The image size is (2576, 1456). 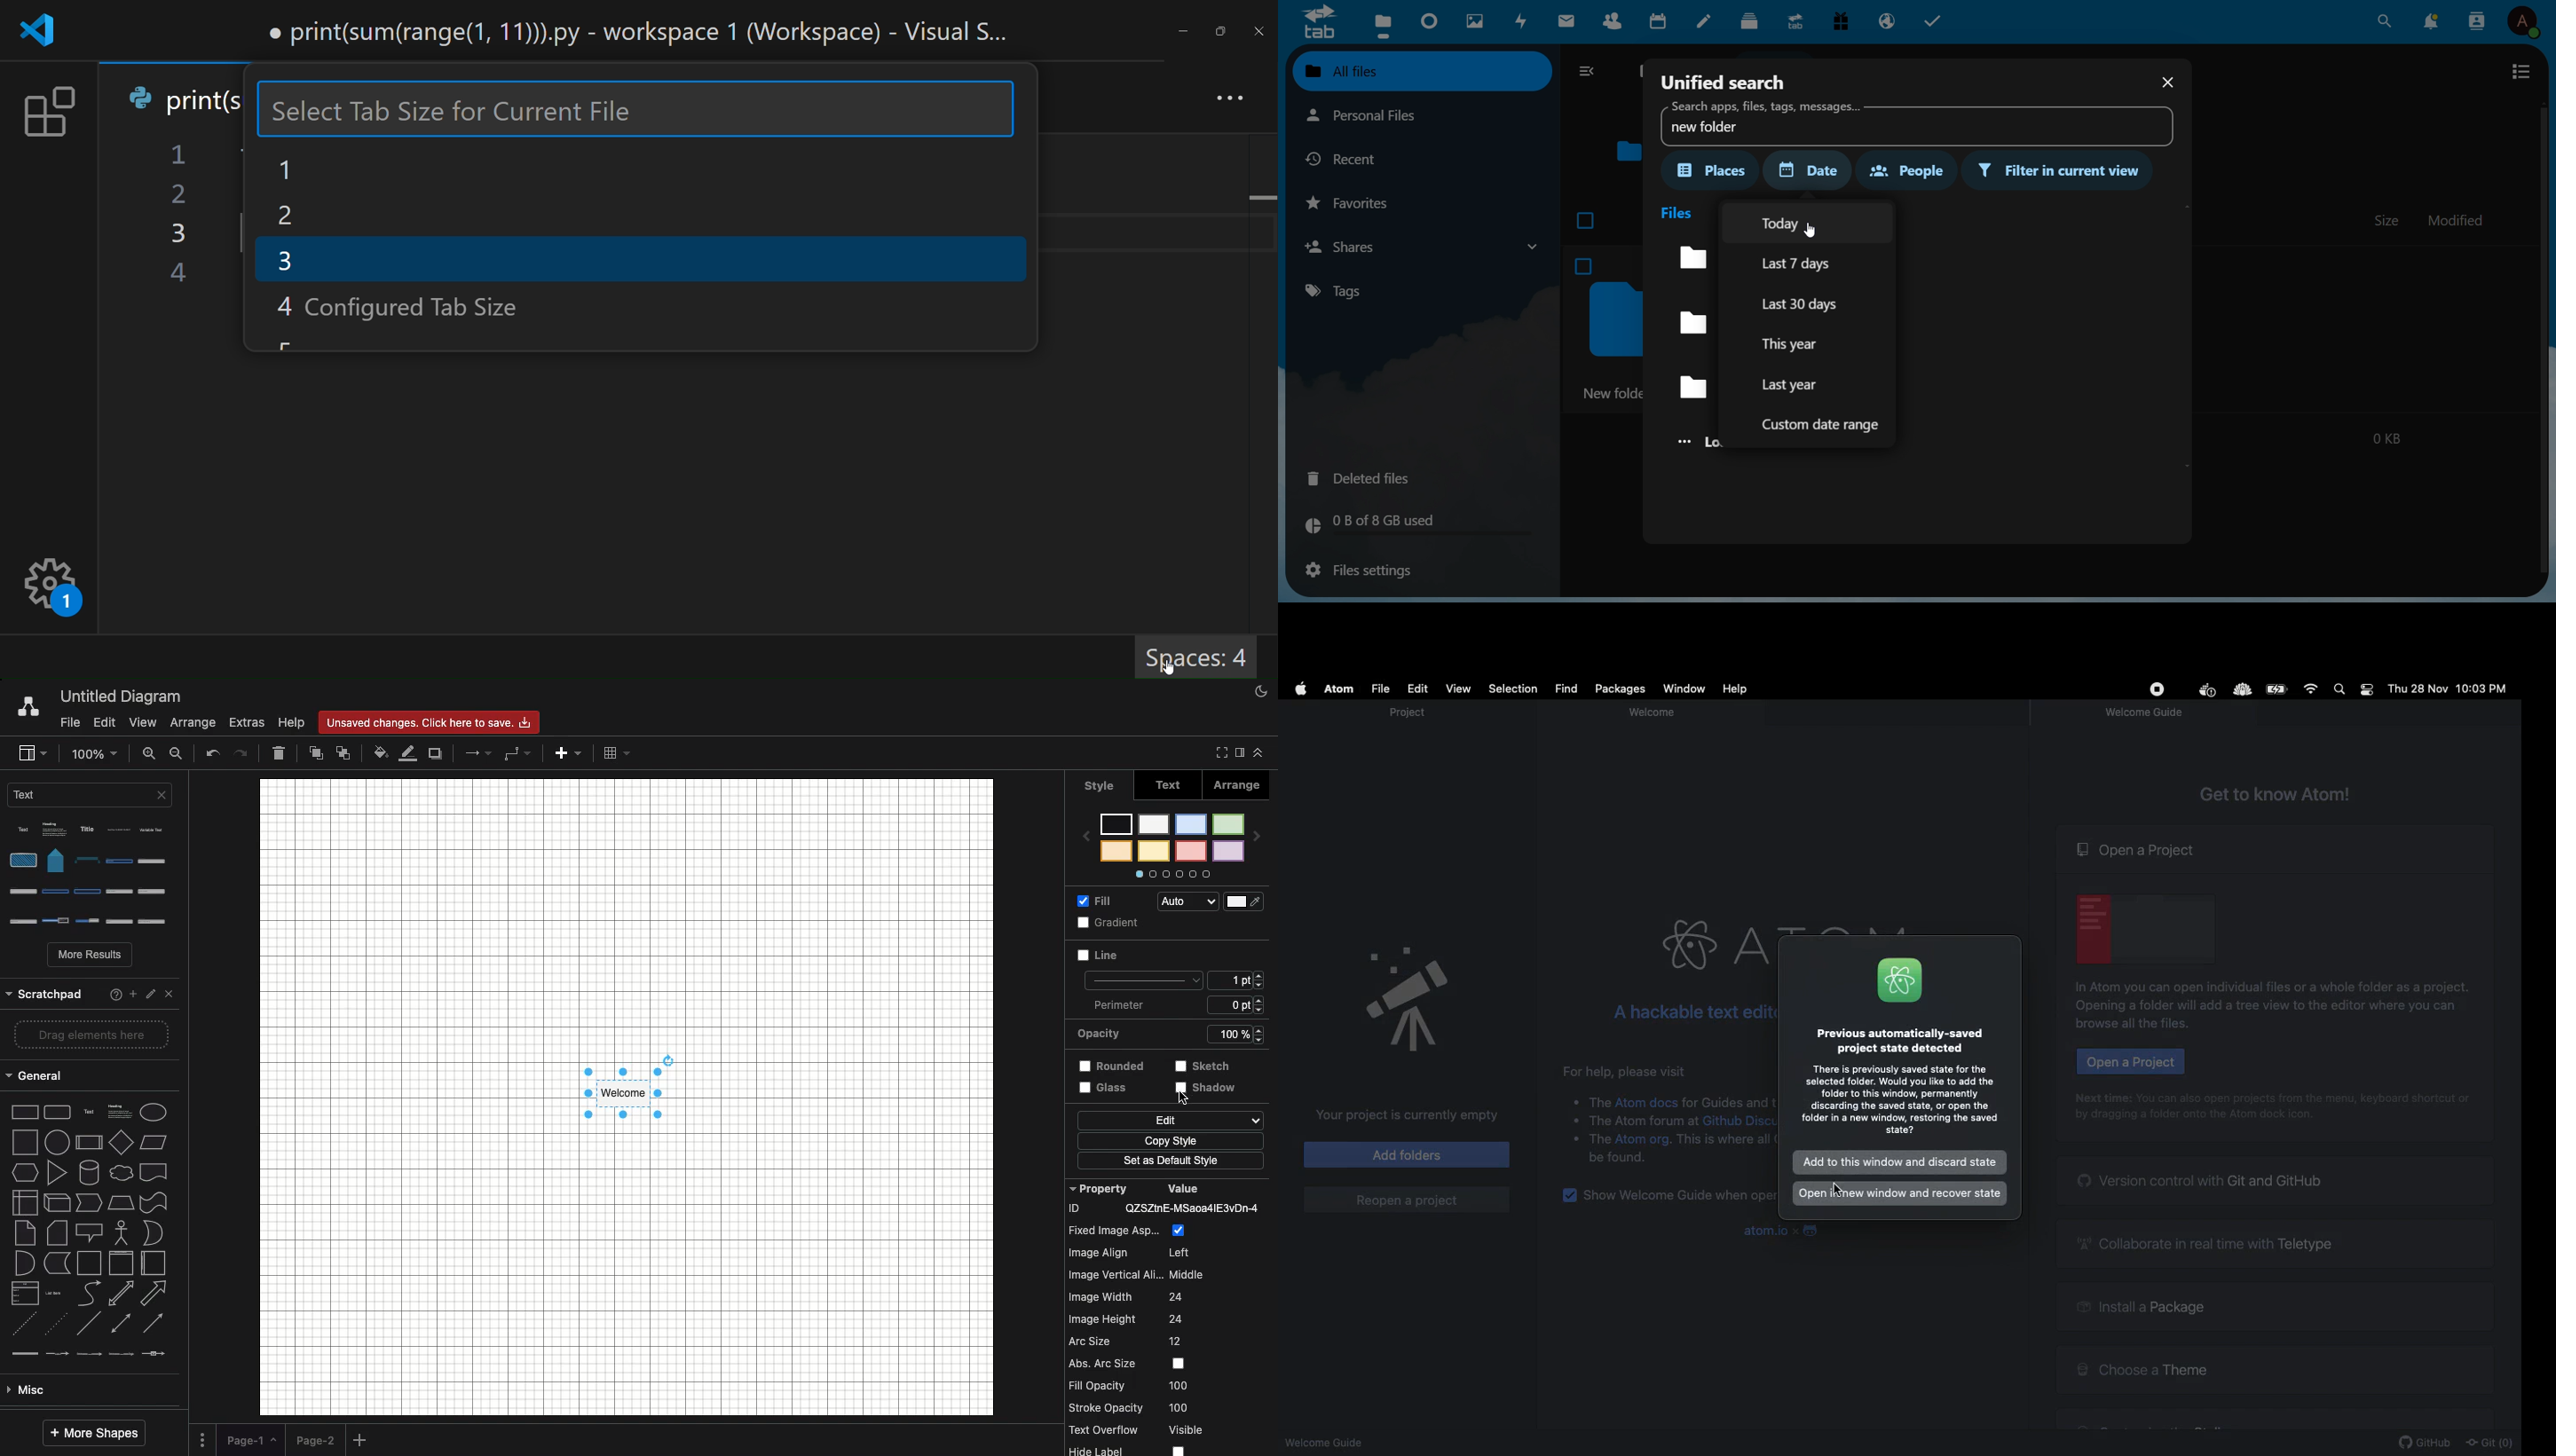 What do you see at coordinates (625, 1094) in the screenshot?
I see `Style selected` at bounding box center [625, 1094].